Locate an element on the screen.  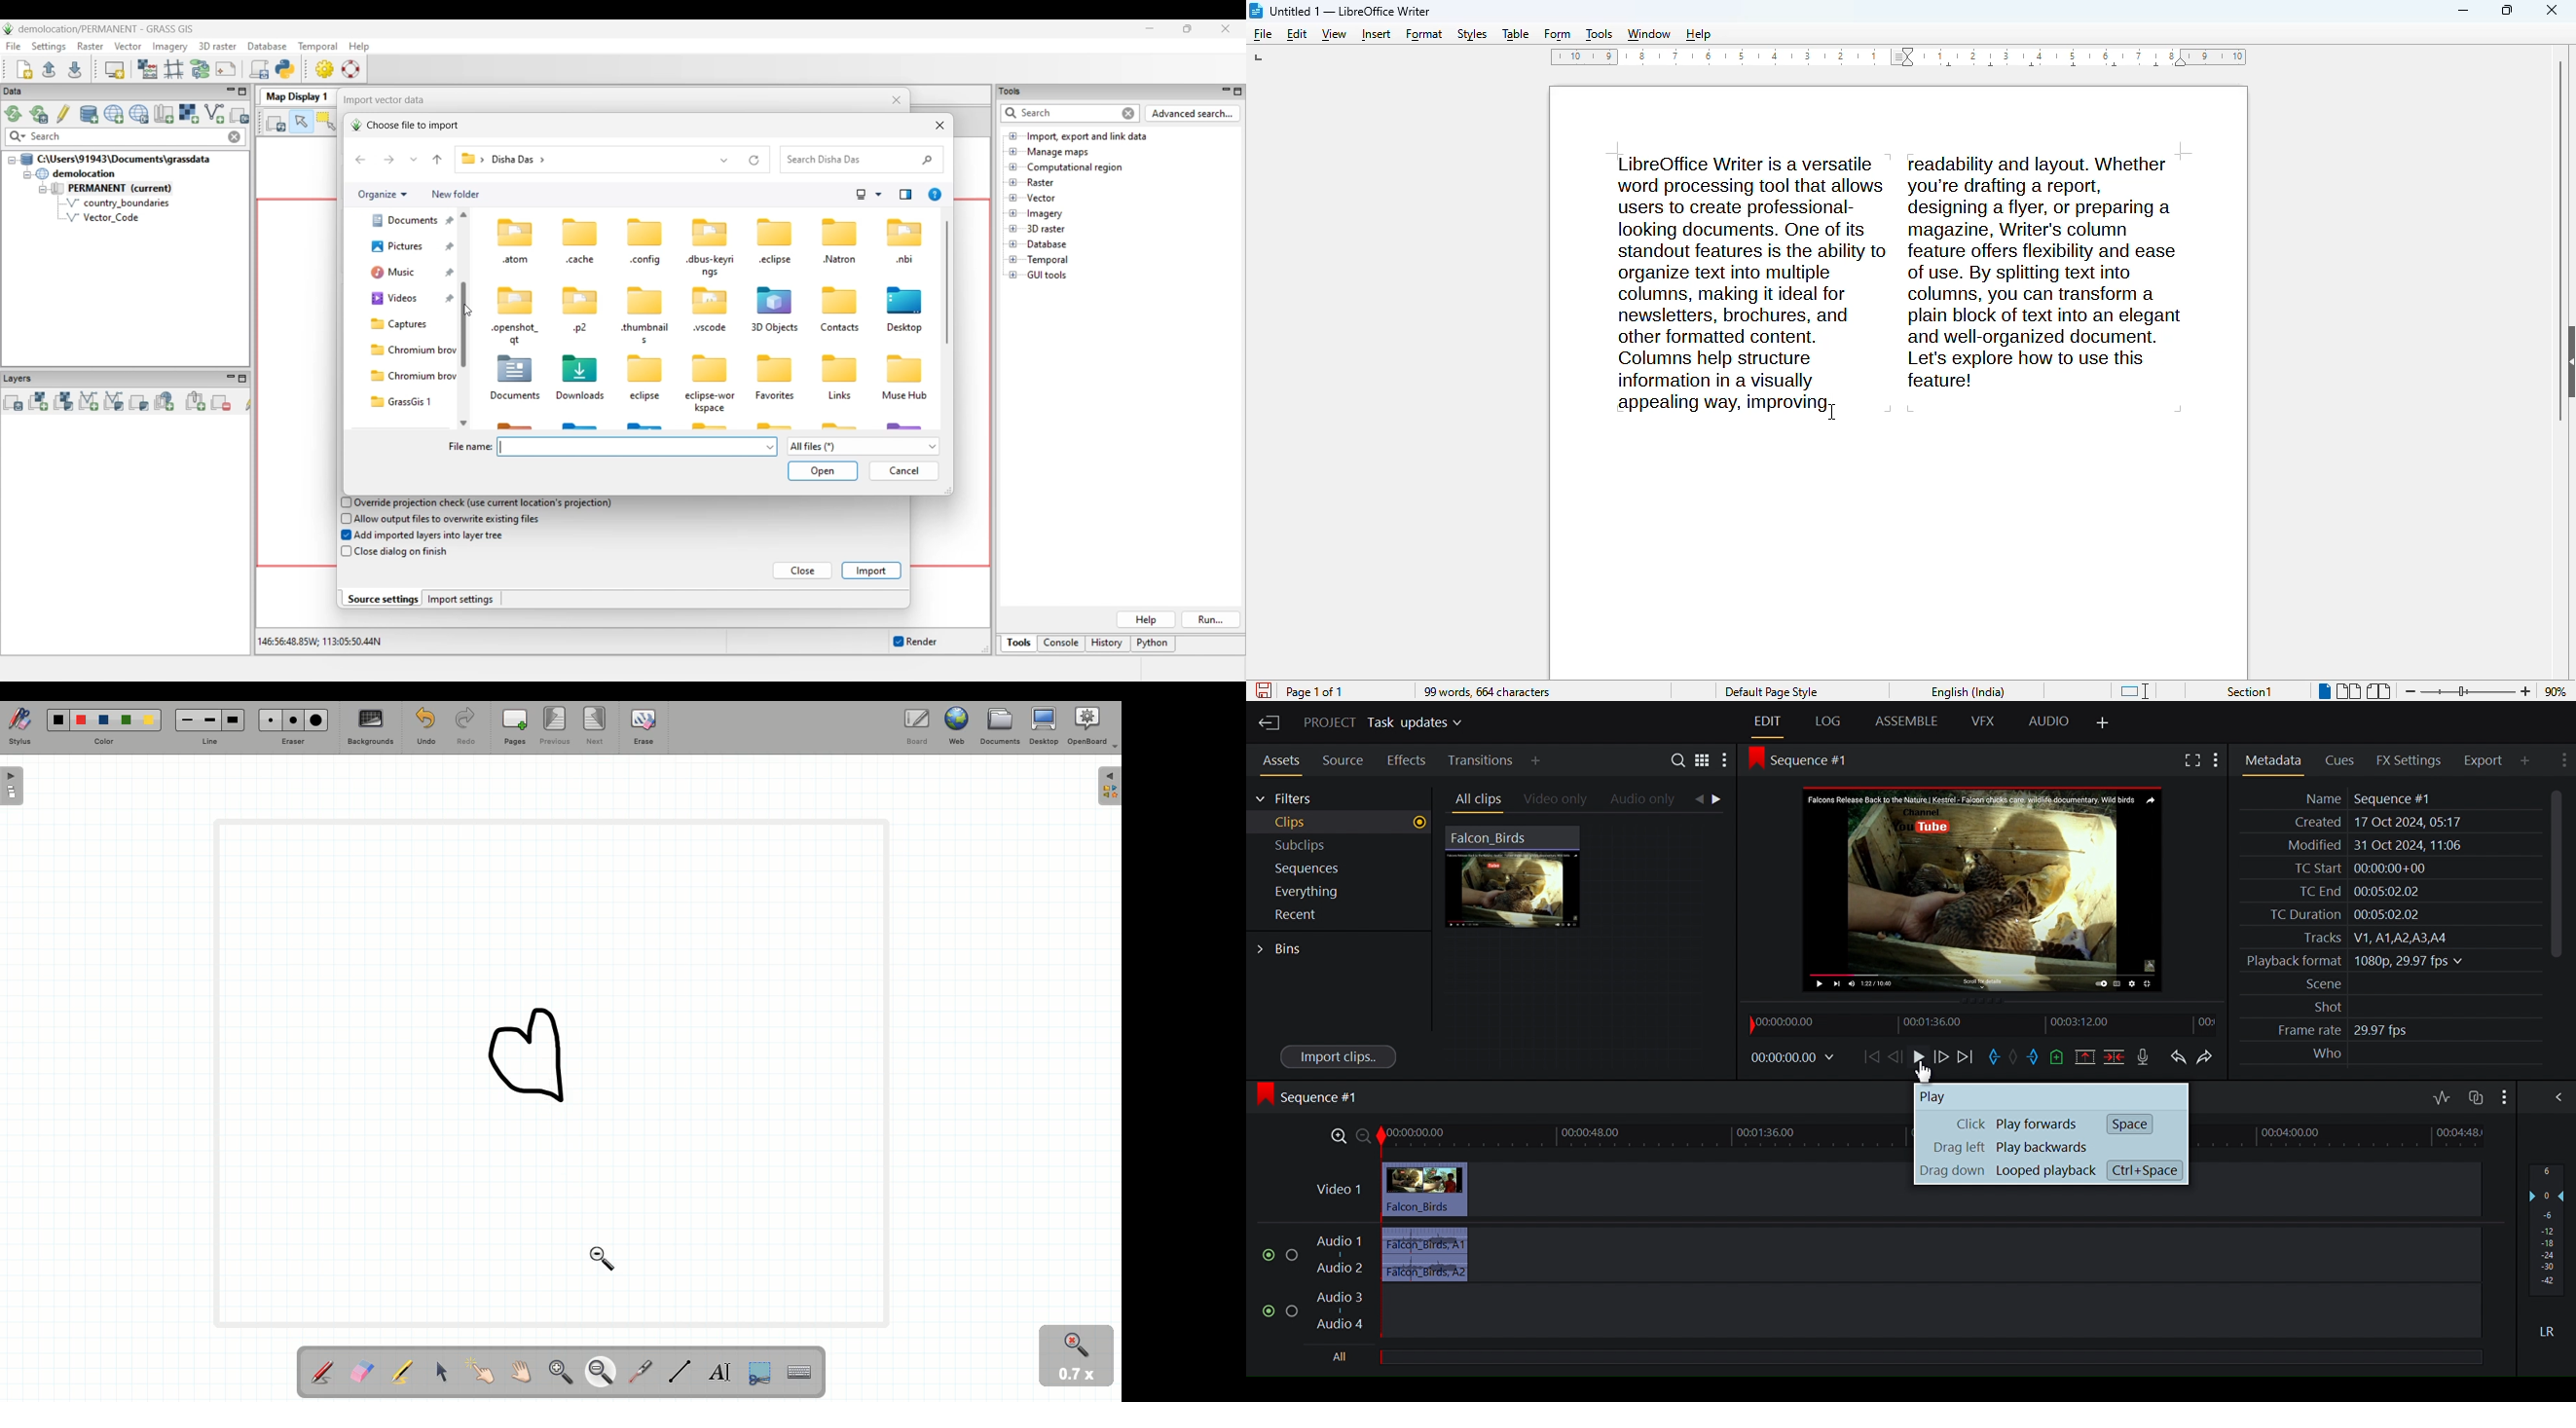
Clear marks is located at coordinates (2013, 1059).